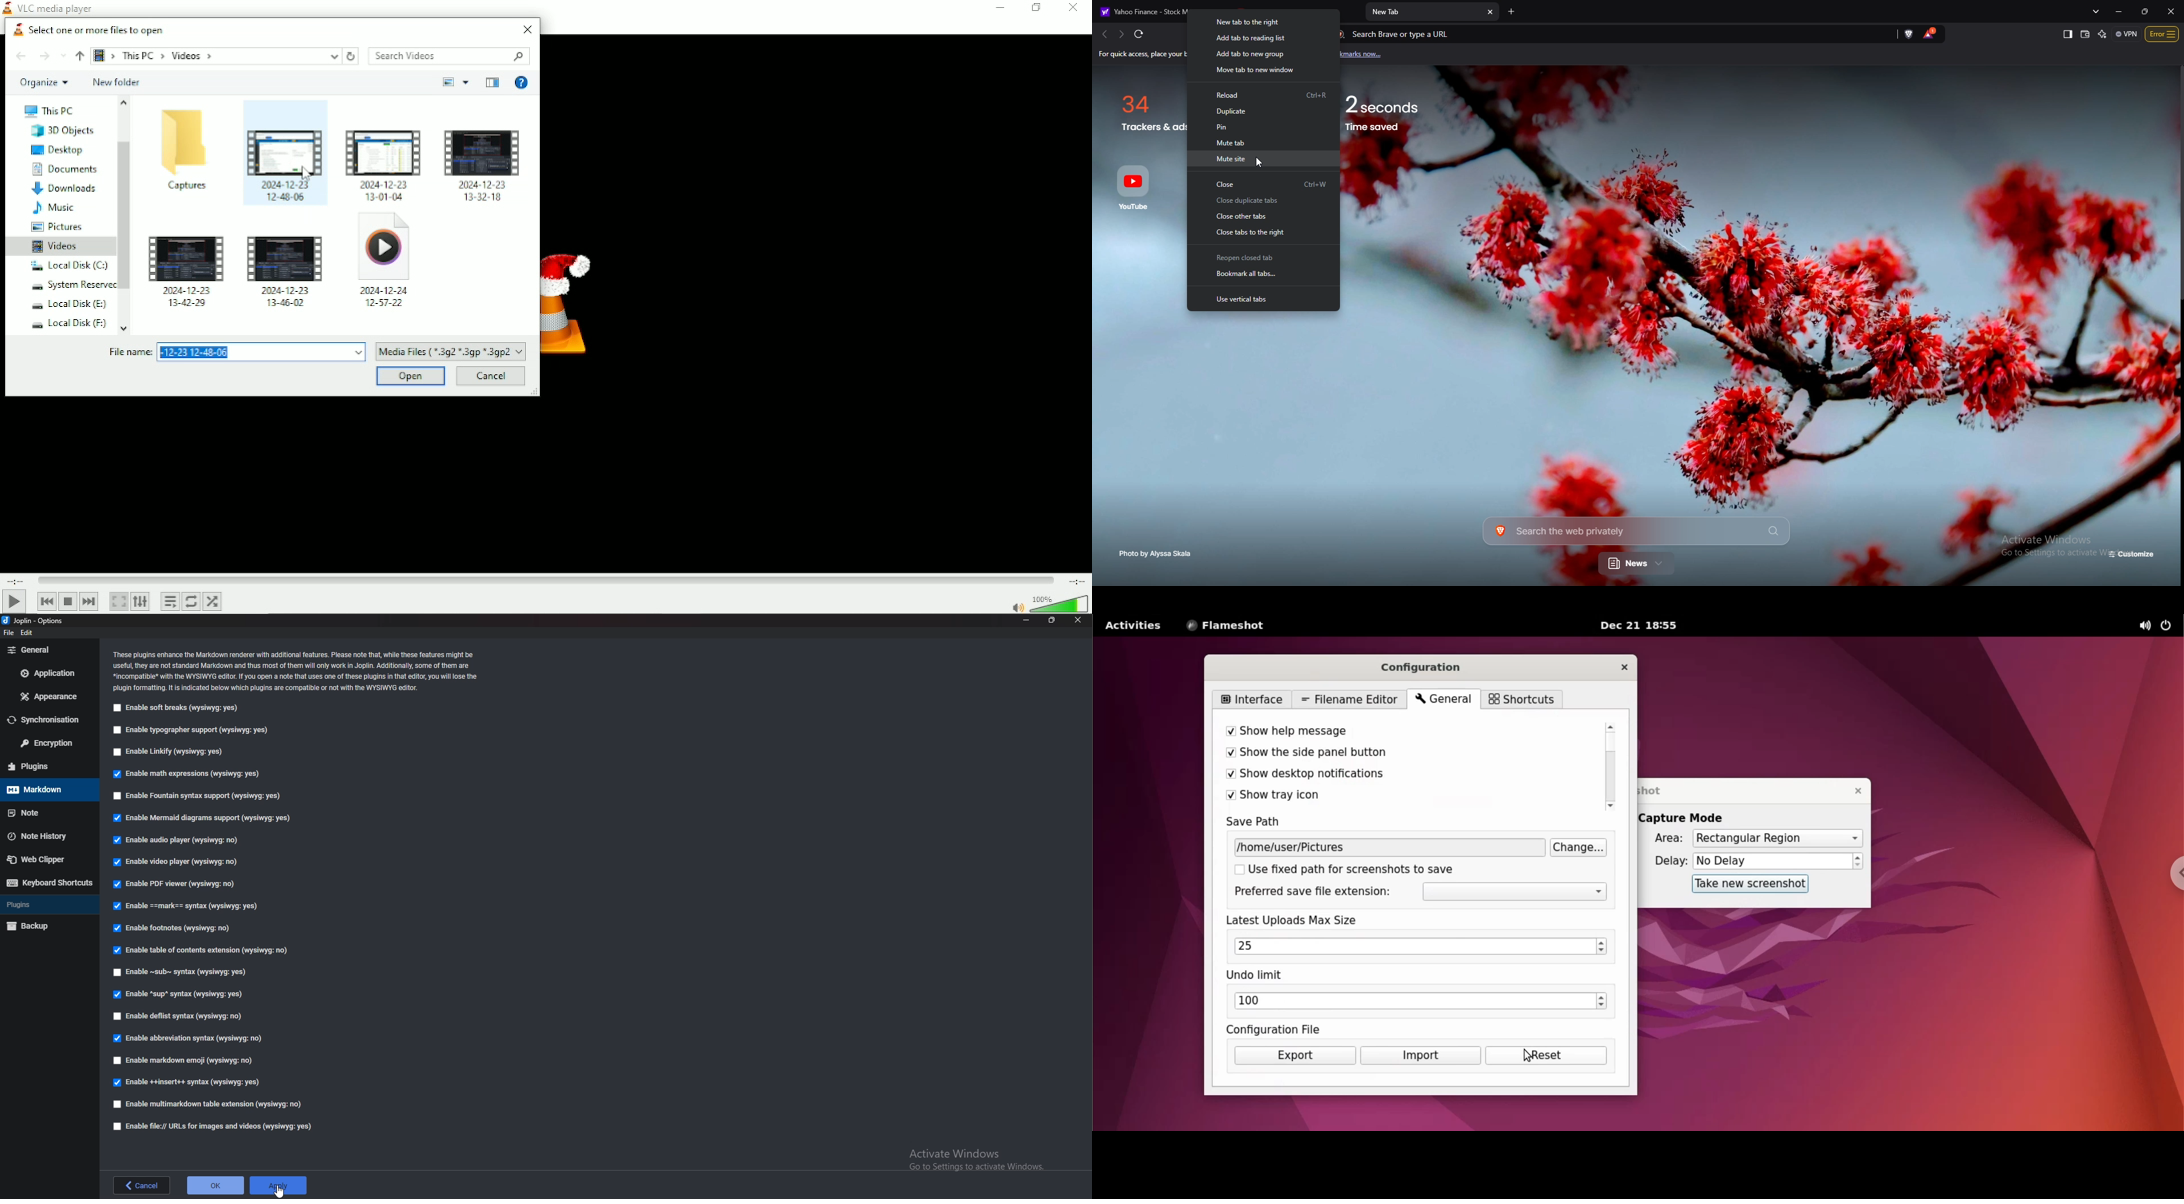  I want to click on general, so click(50, 649).